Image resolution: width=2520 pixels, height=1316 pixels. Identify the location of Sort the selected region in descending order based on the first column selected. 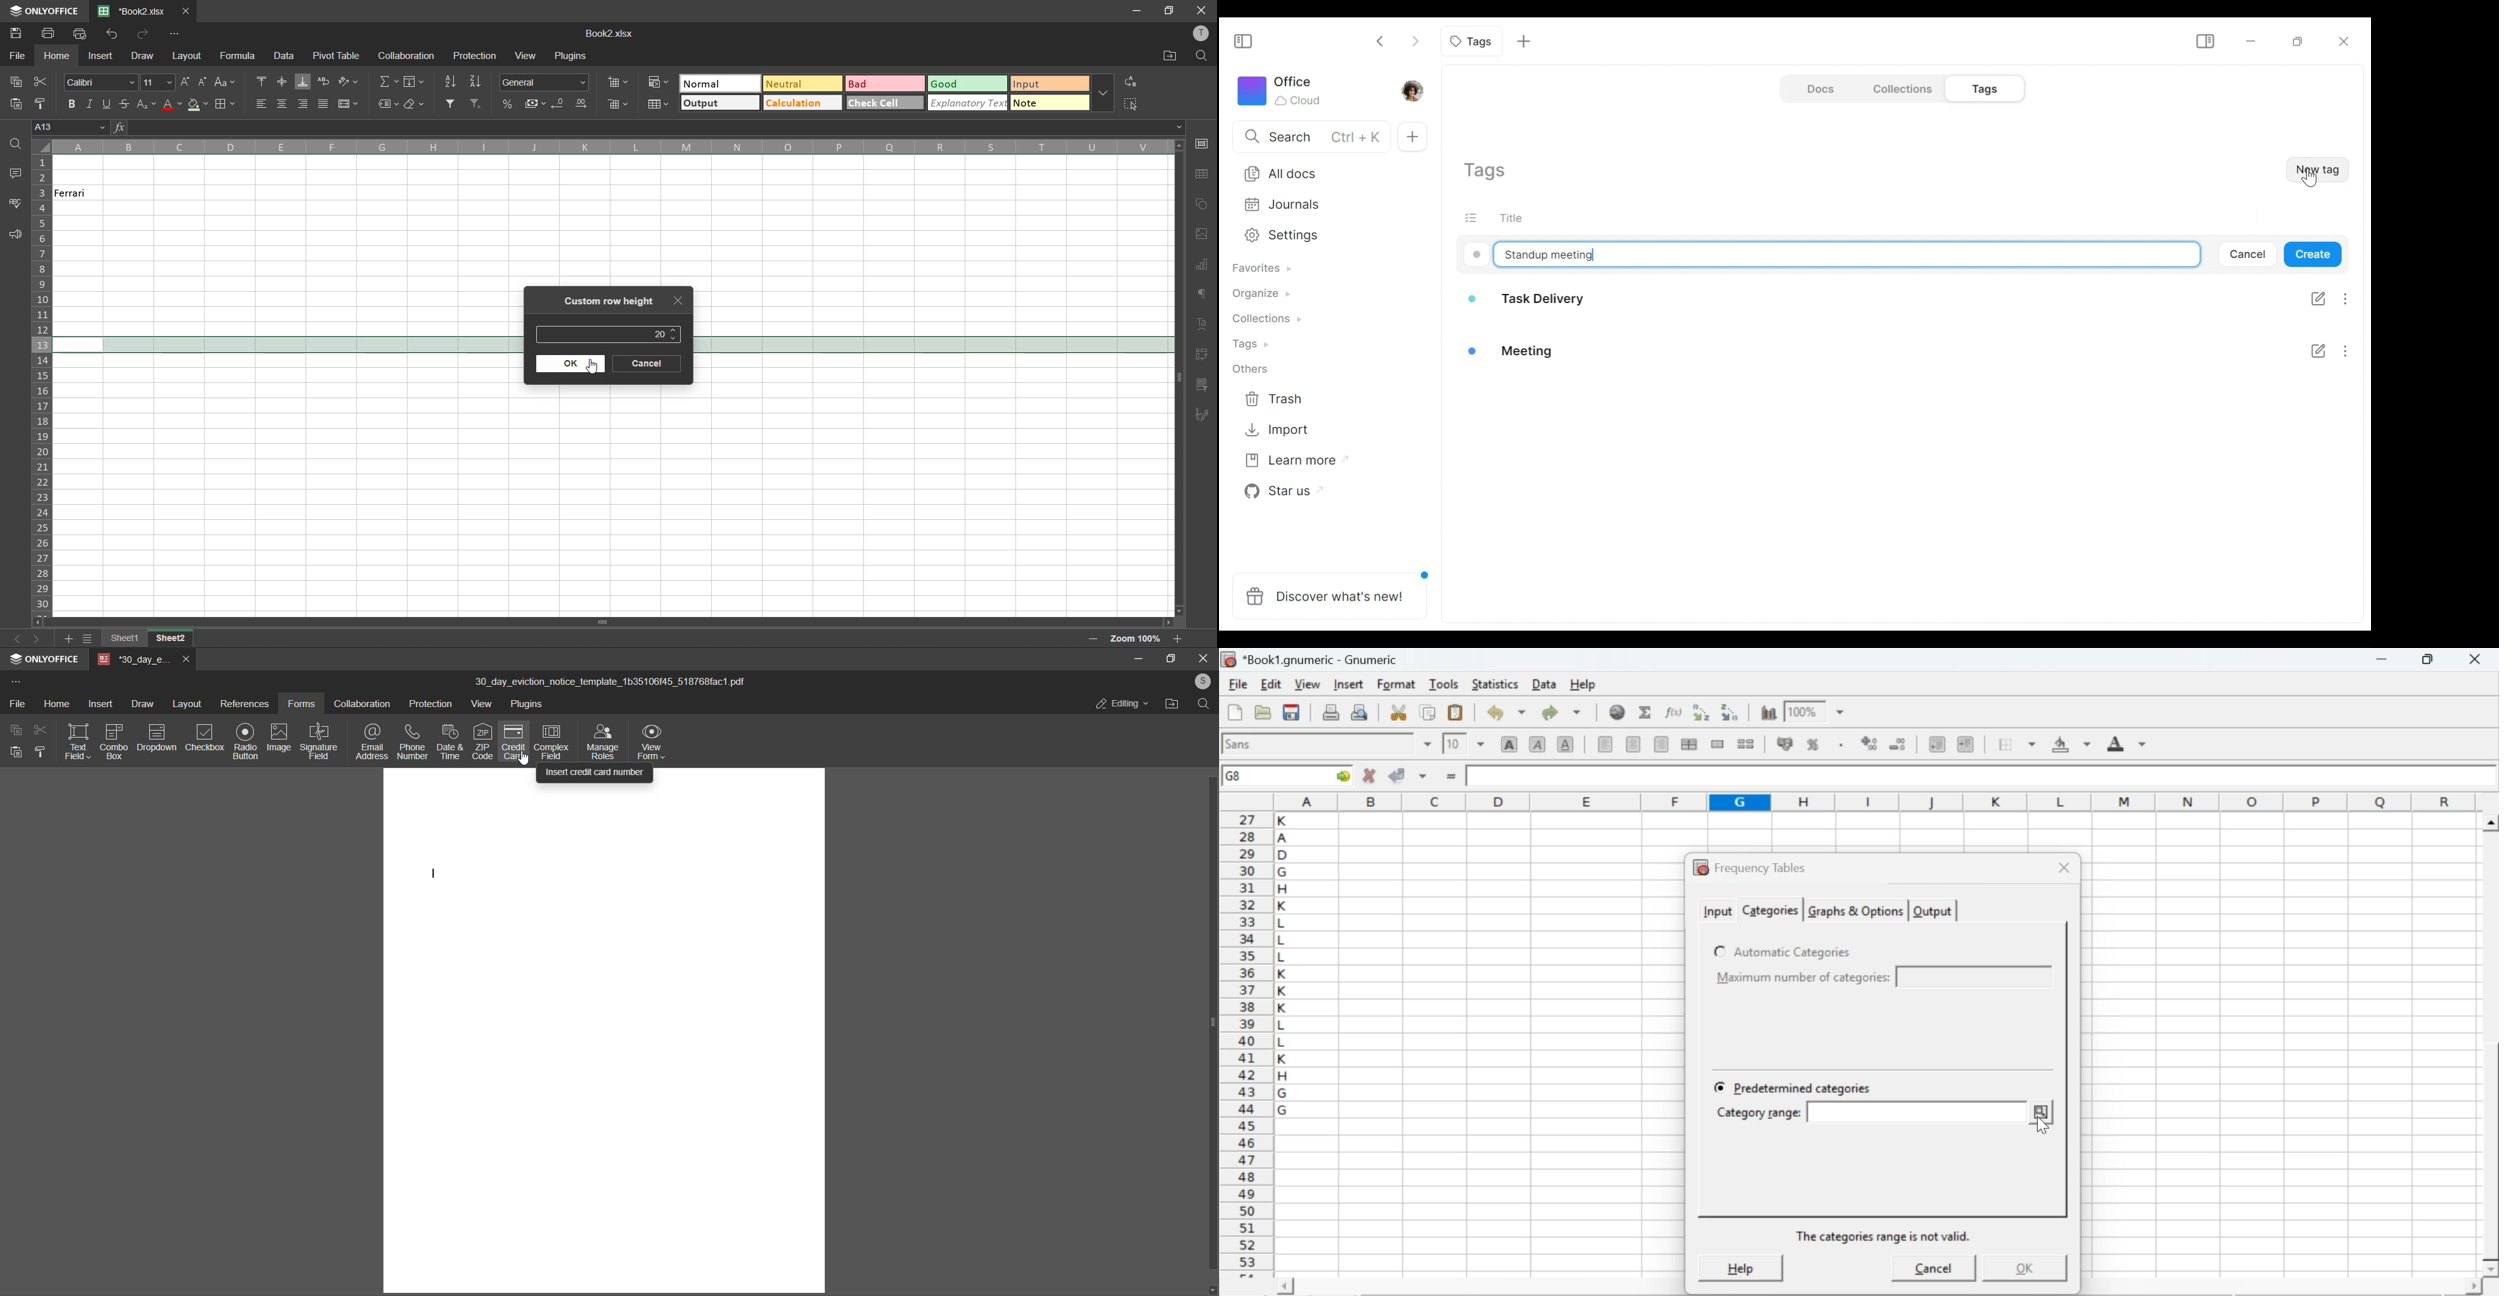
(1731, 710).